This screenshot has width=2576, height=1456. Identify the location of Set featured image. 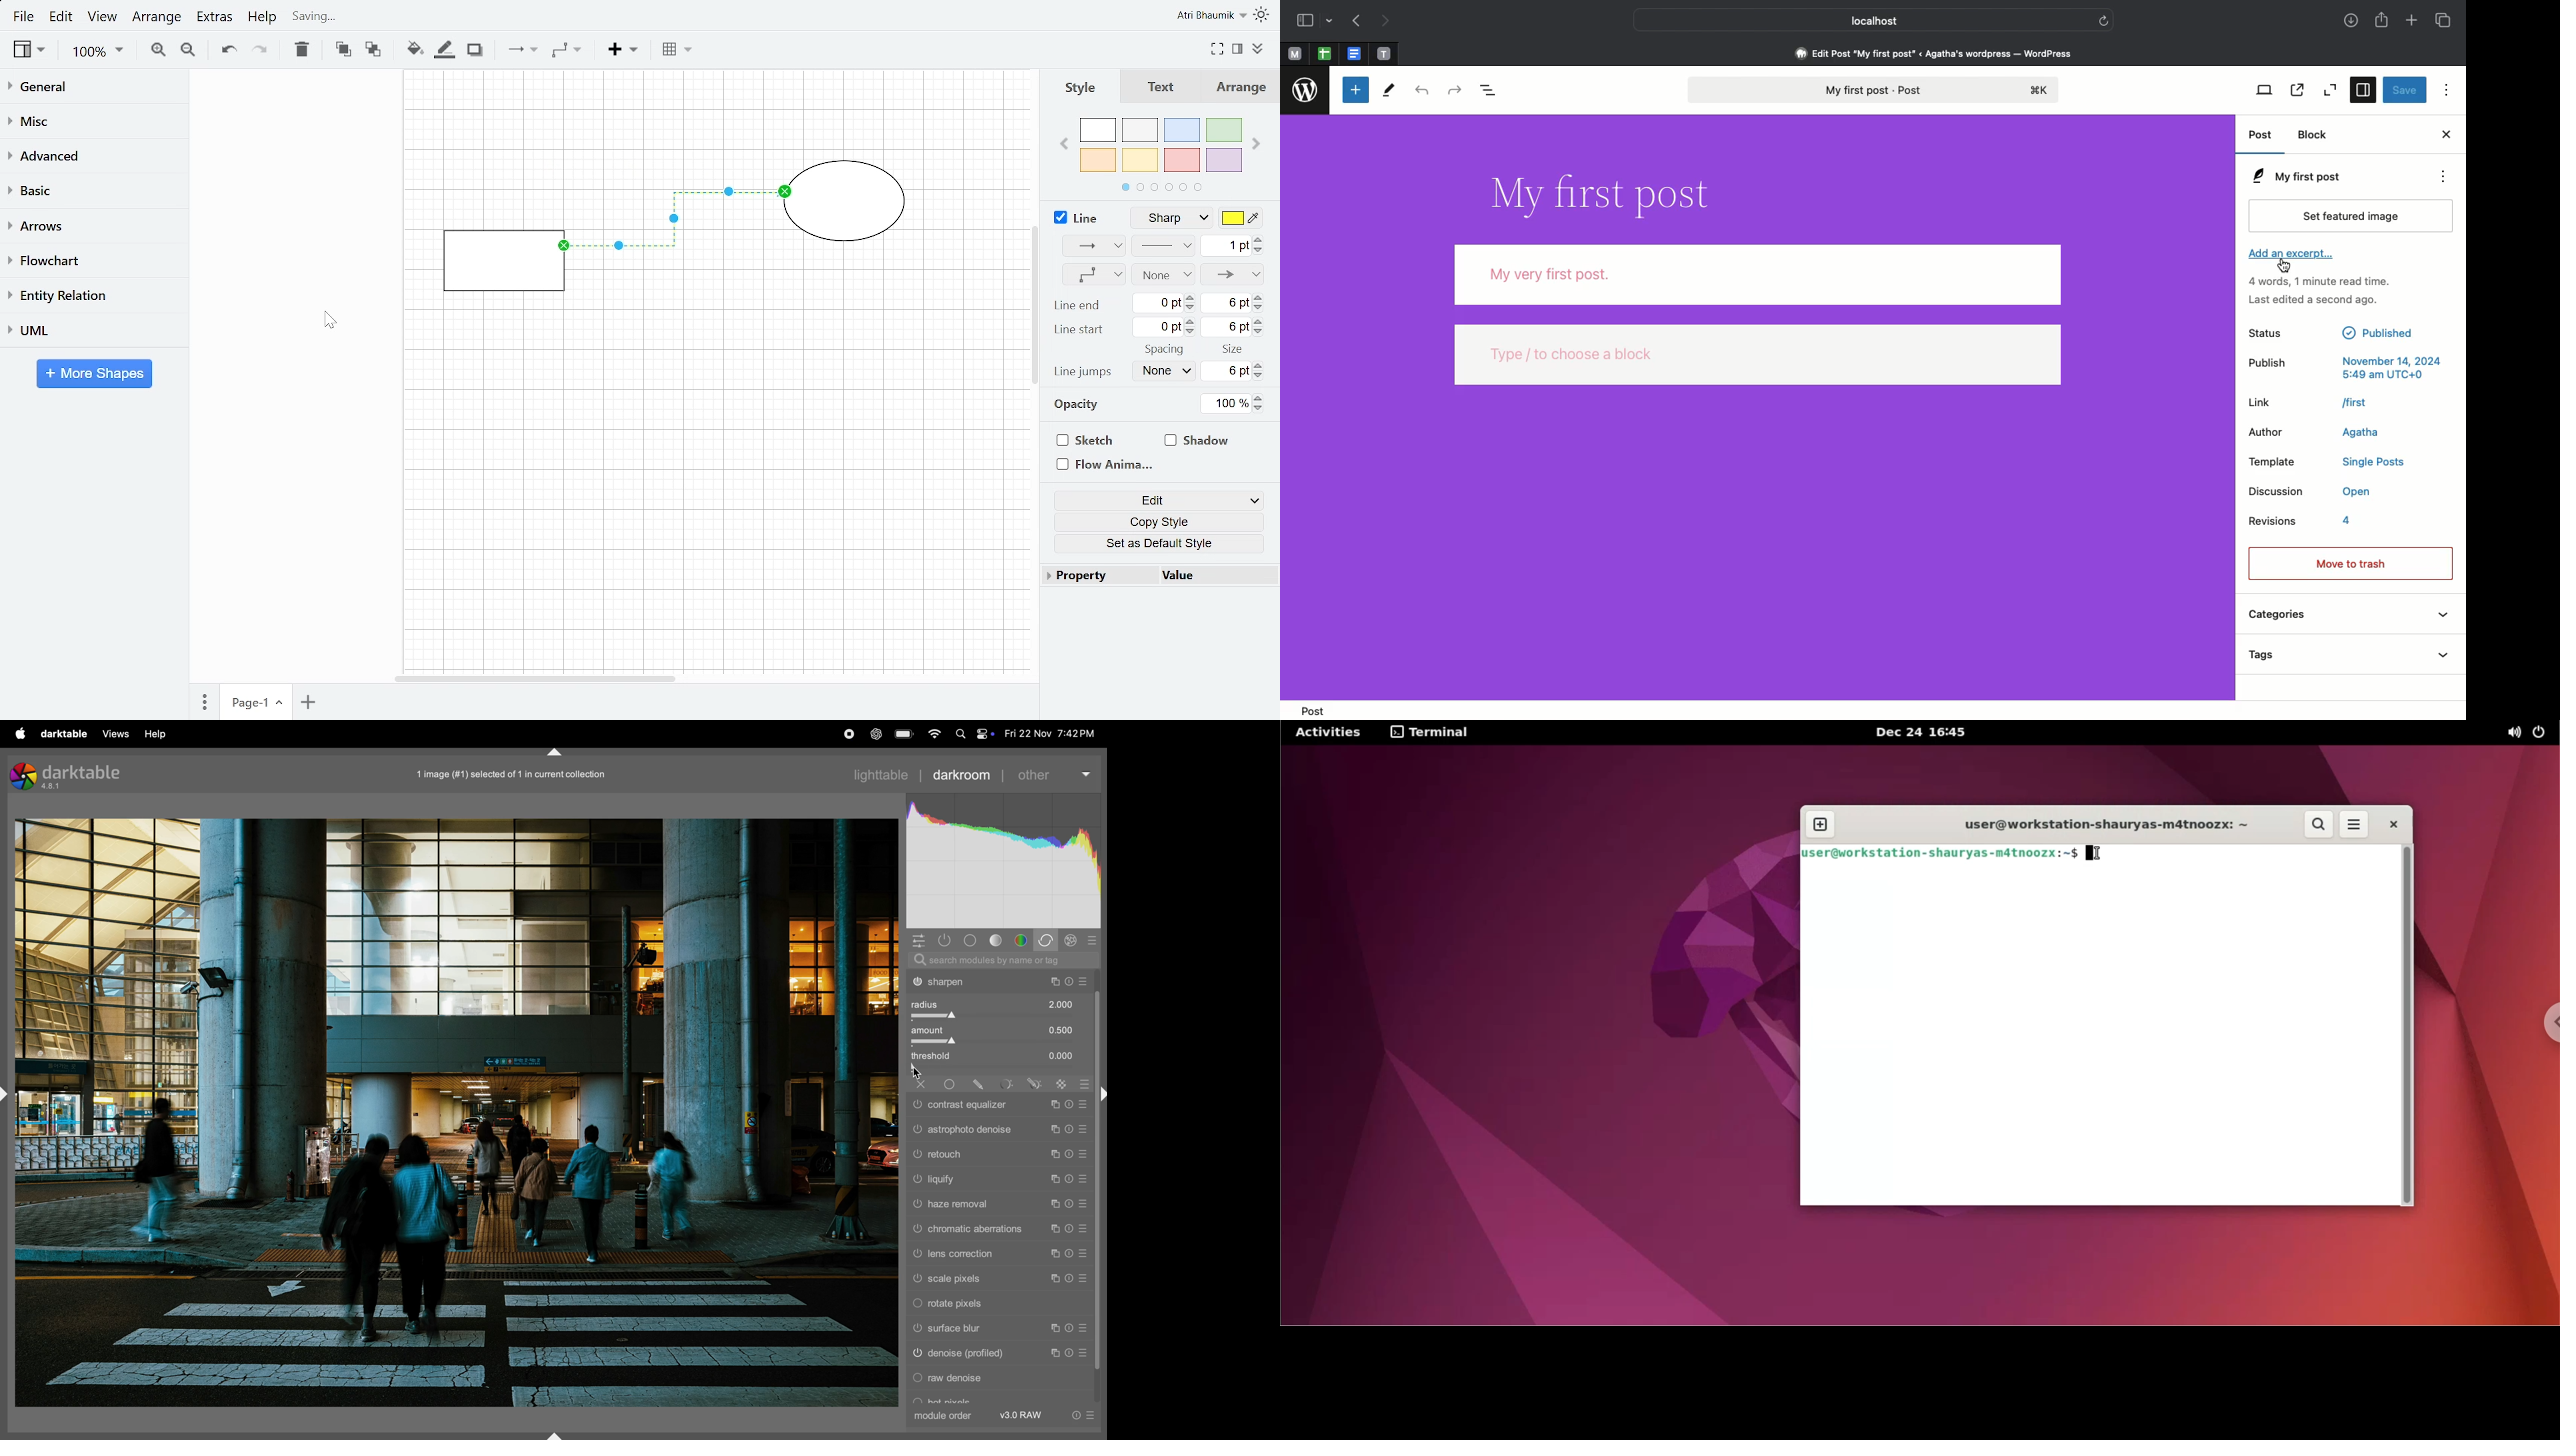
(2354, 215).